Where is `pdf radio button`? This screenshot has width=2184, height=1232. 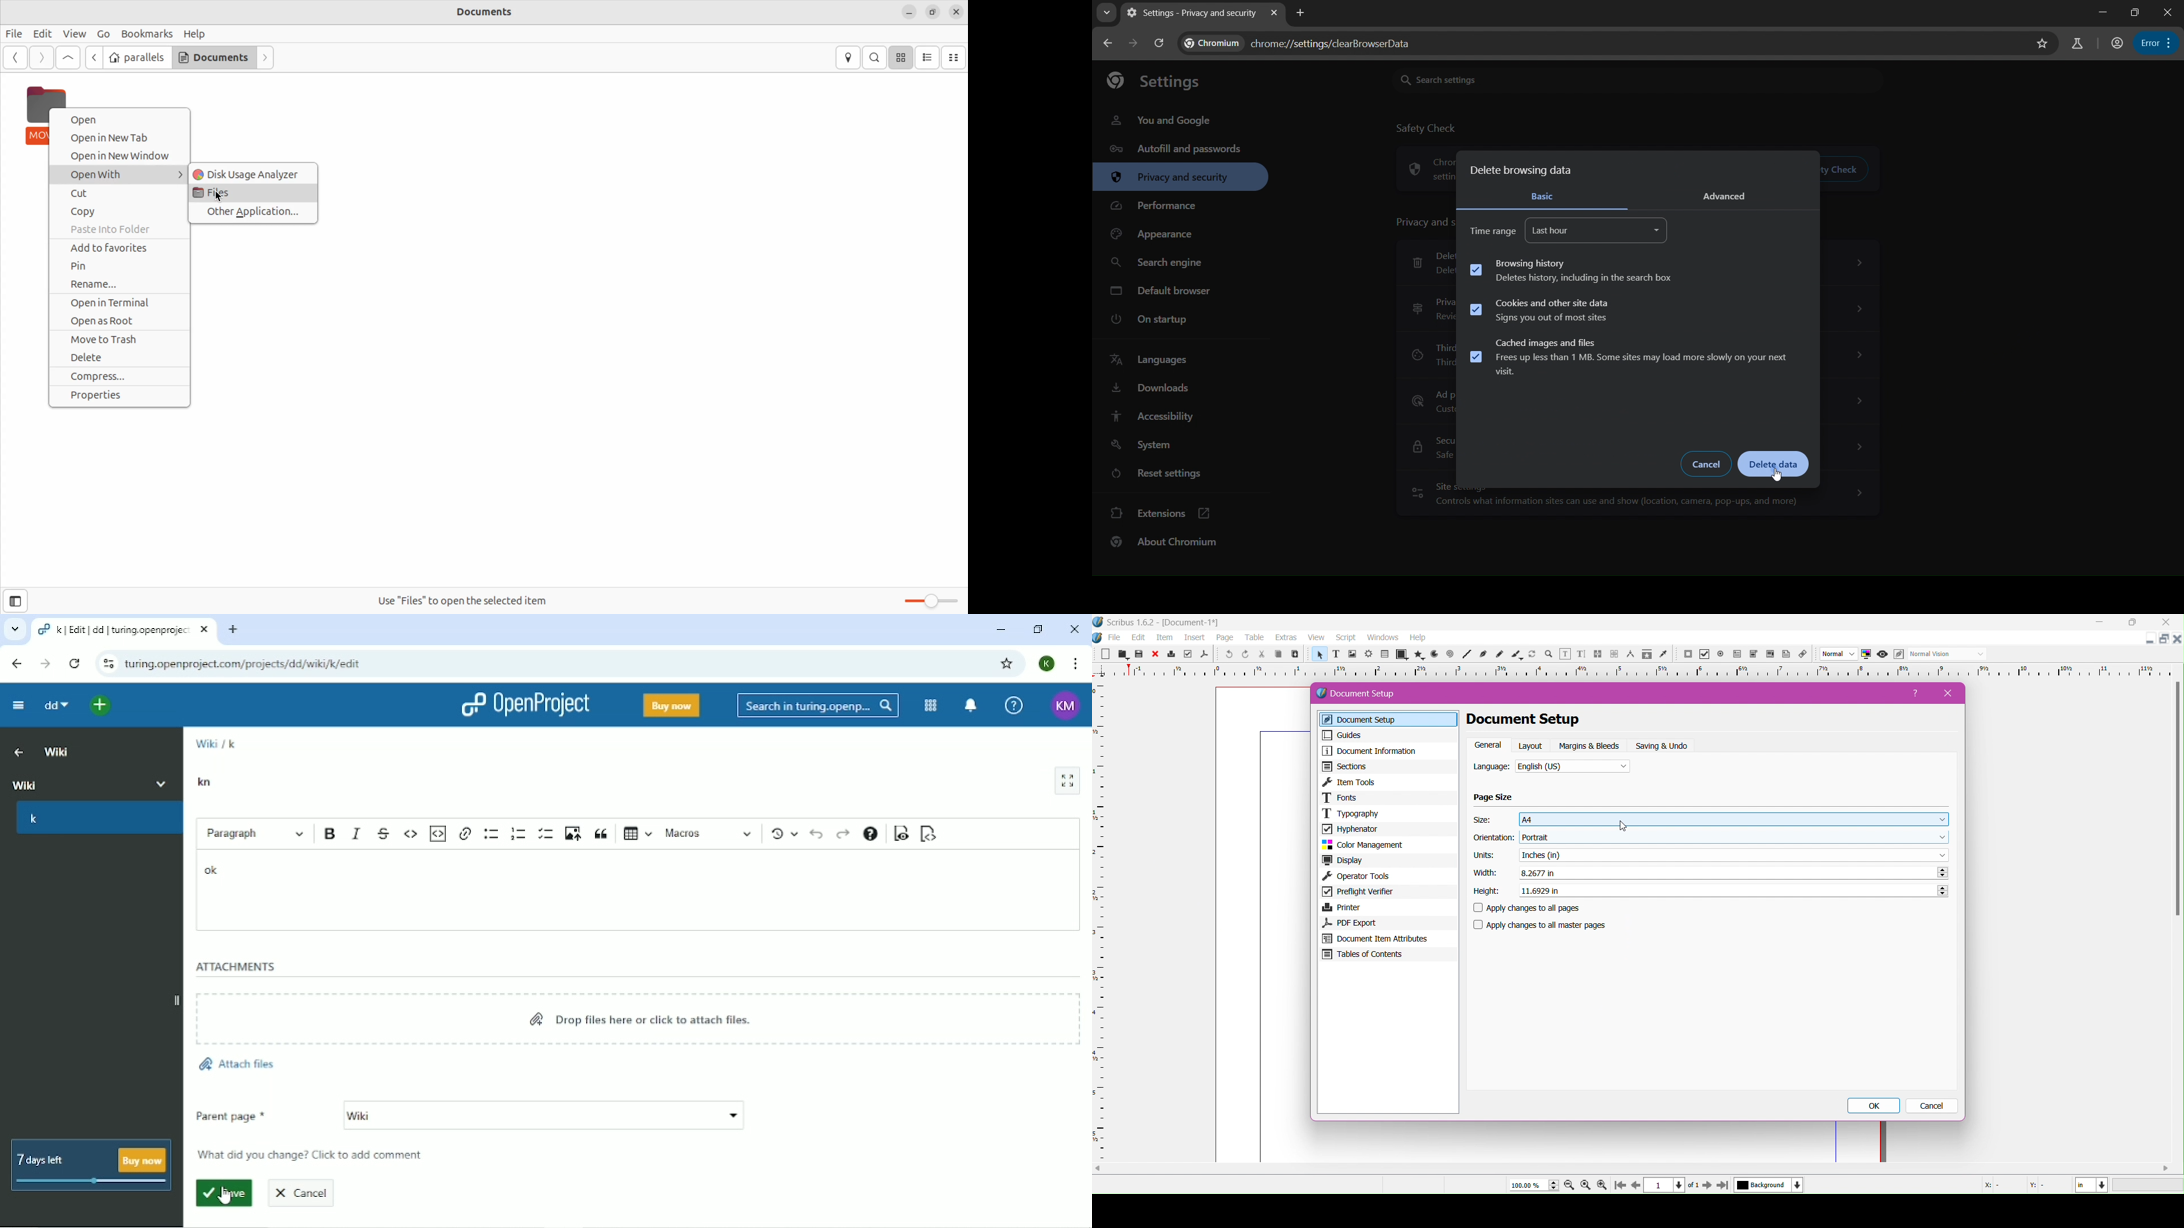
pdf radio button is located at coordinates (1721, 654).